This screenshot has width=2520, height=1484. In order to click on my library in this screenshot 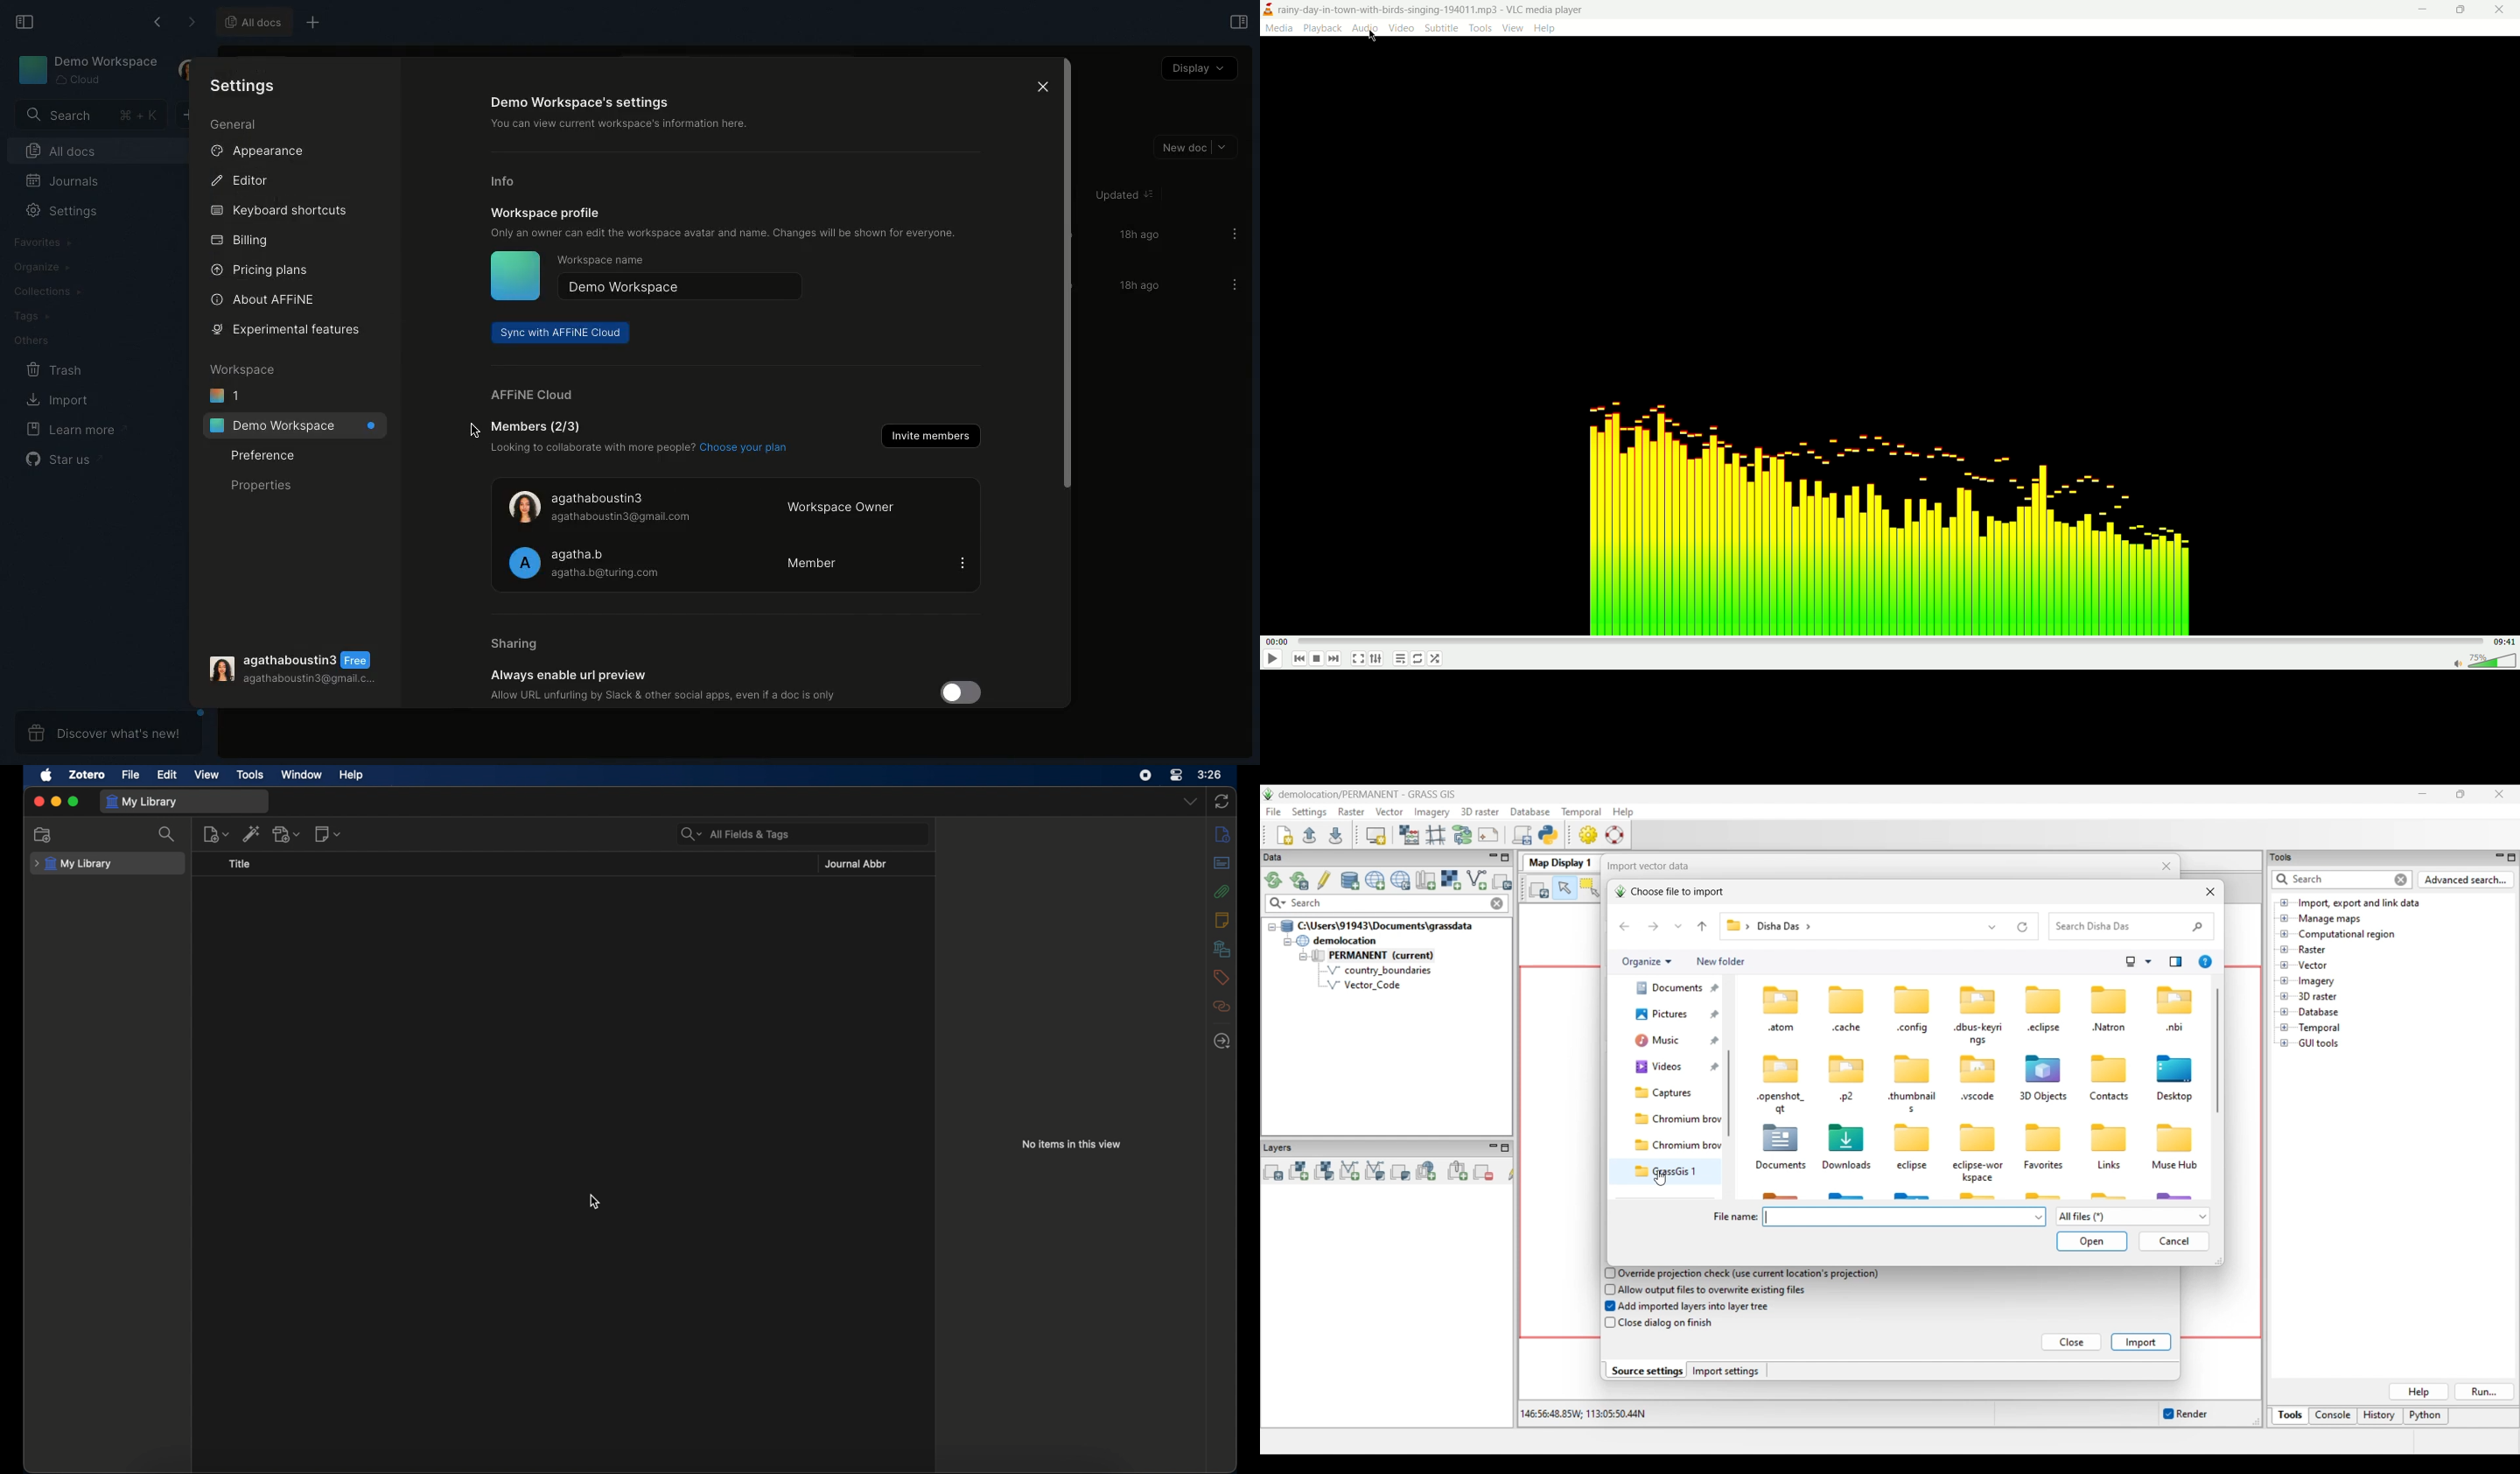, I will do `click(142, 802)`.